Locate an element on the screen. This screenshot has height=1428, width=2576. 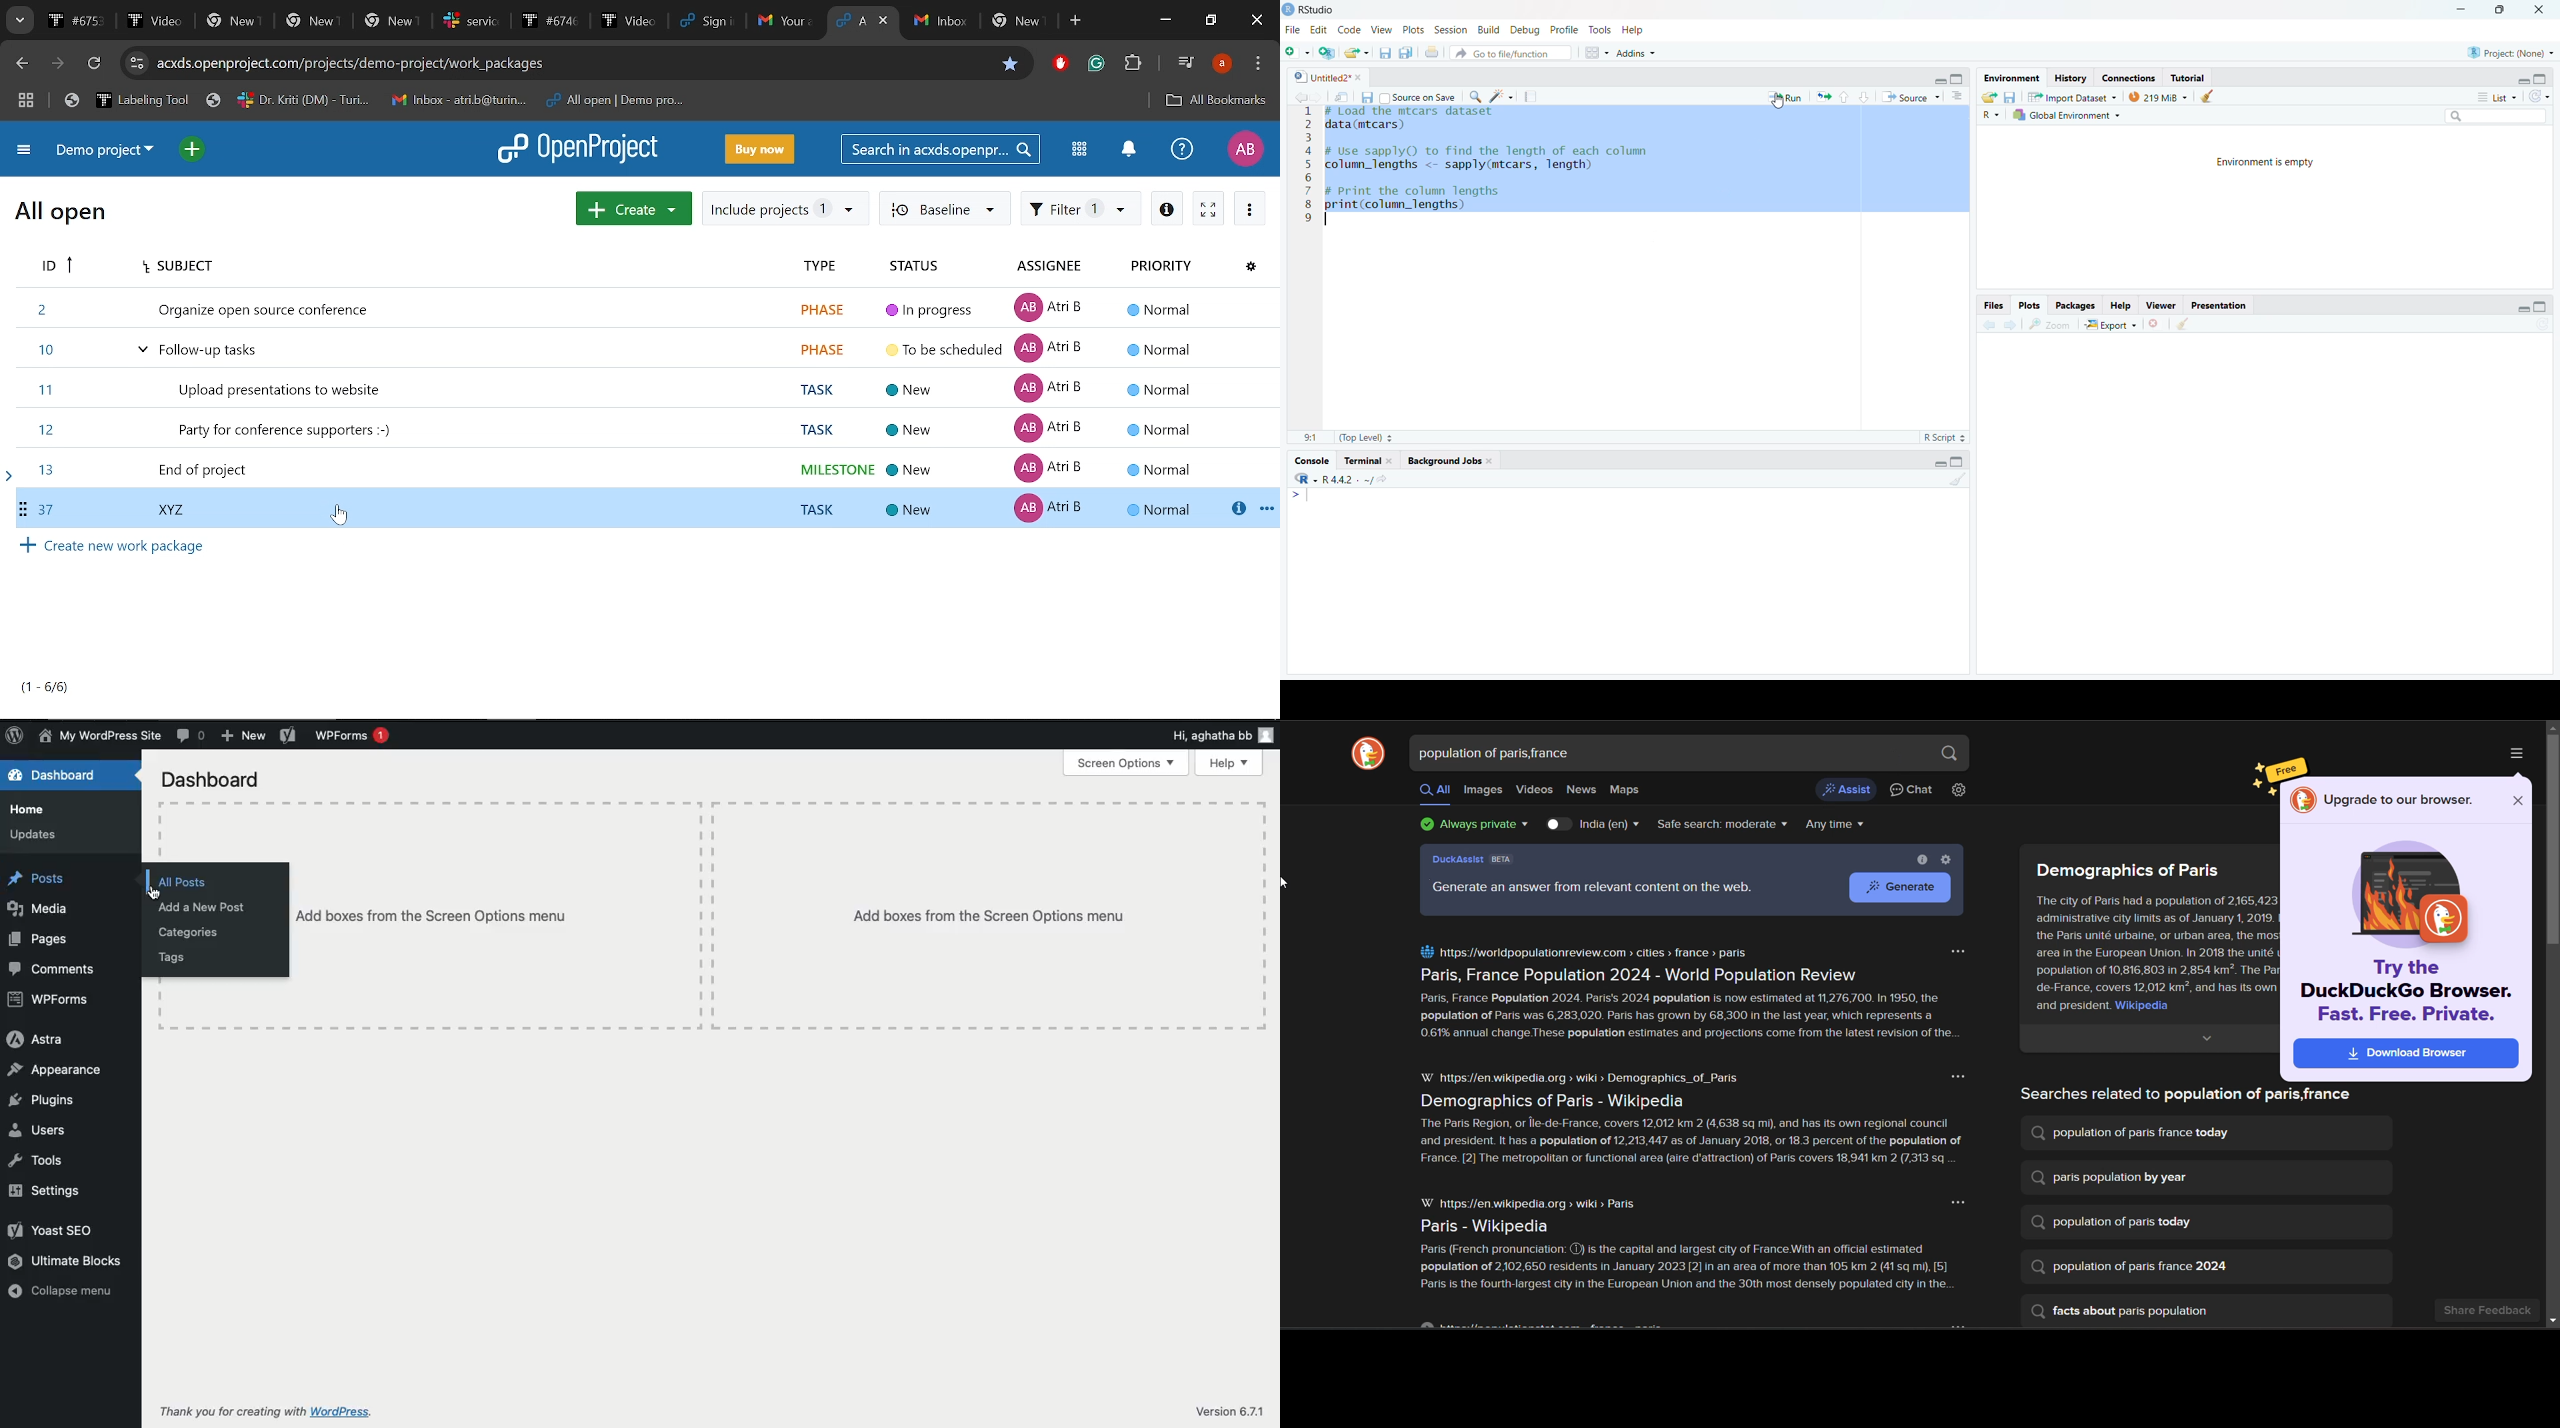
Close is located at coordinates (2541, 11).